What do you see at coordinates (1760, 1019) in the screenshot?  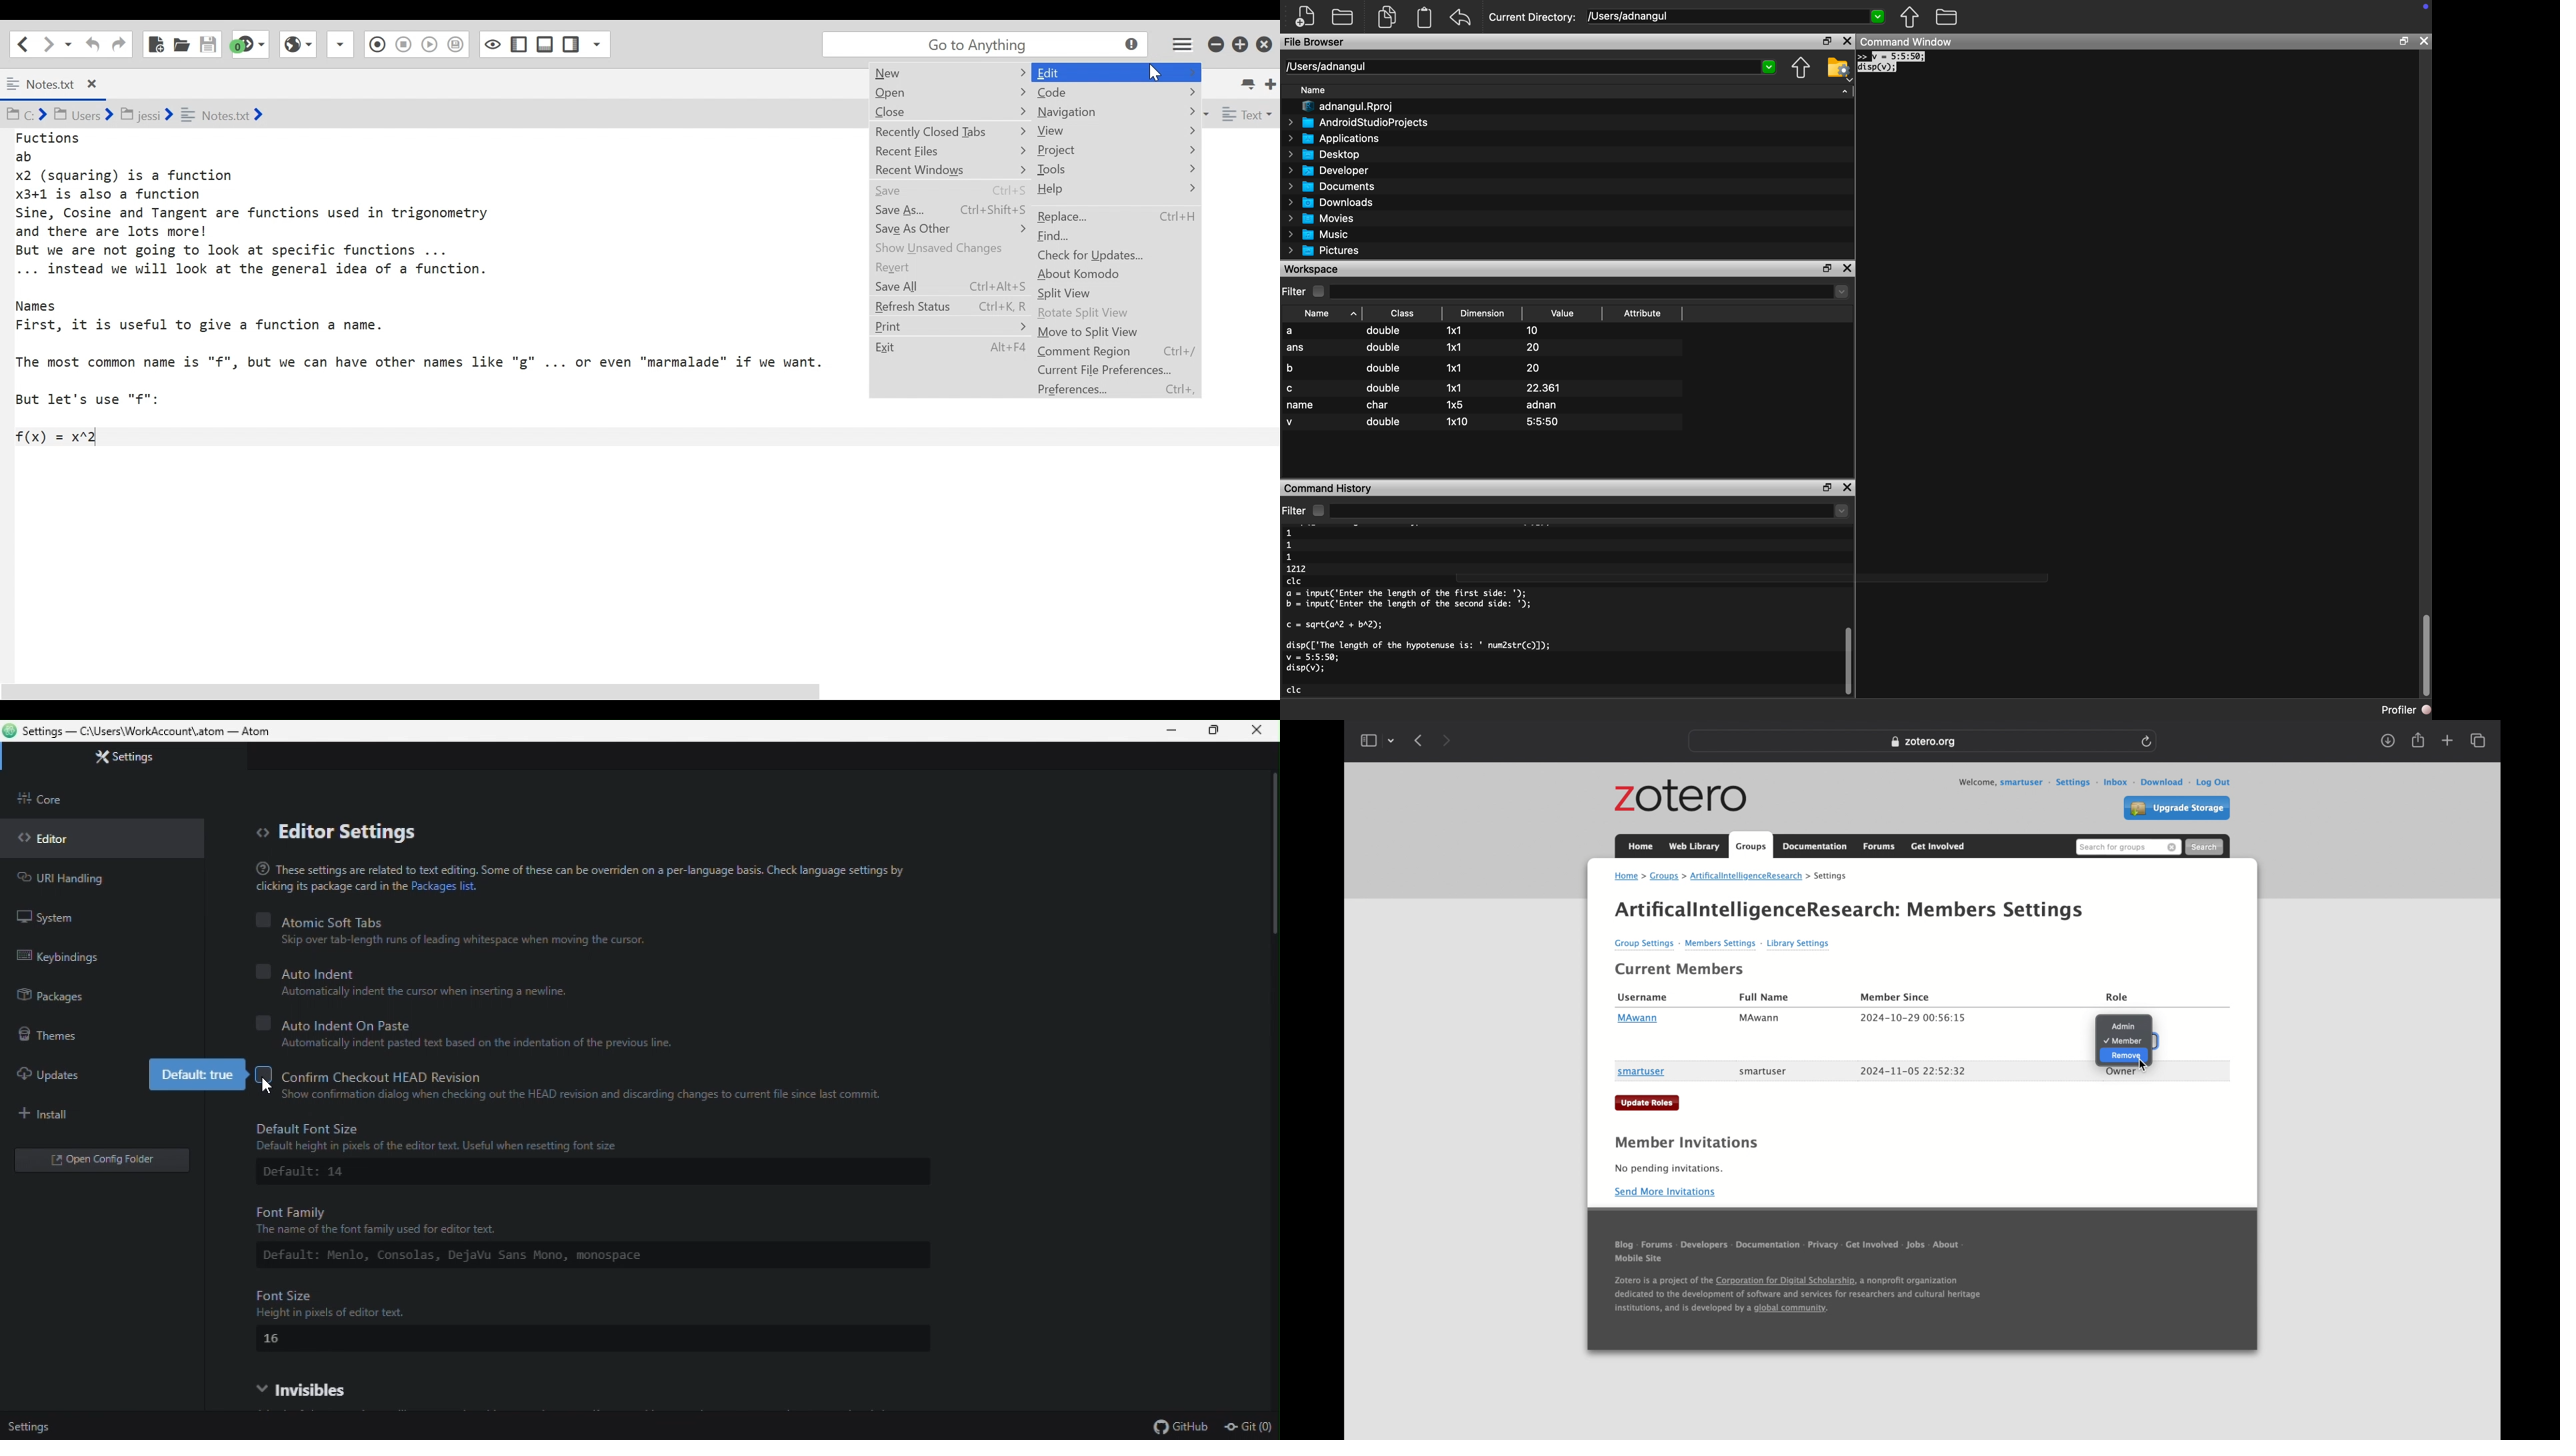 I see `MAwann` at bounding box center [1760, 1019].